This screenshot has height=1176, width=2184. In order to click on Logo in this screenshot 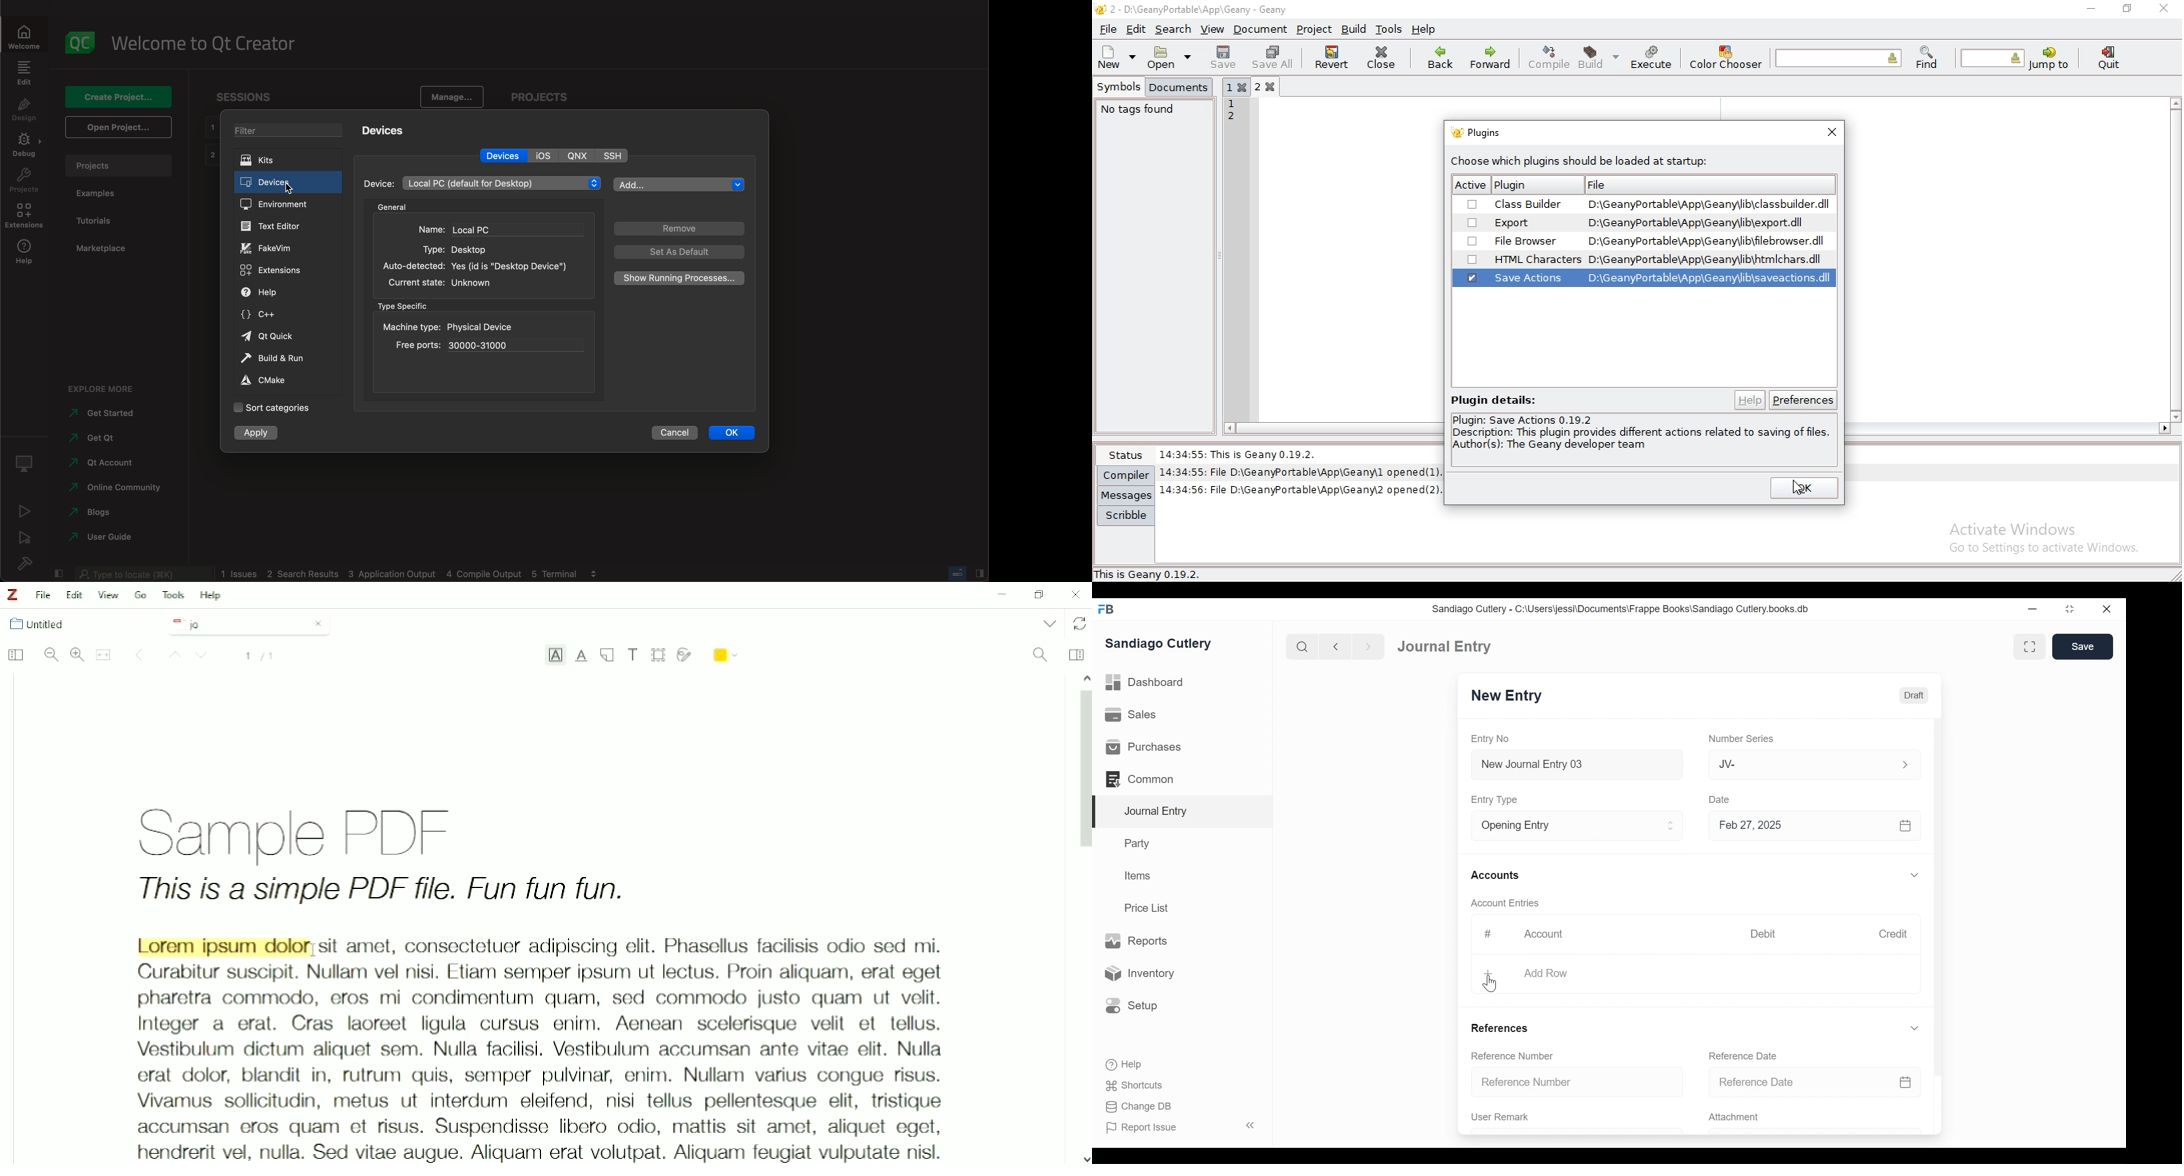, I will do `click(12, 595)`.